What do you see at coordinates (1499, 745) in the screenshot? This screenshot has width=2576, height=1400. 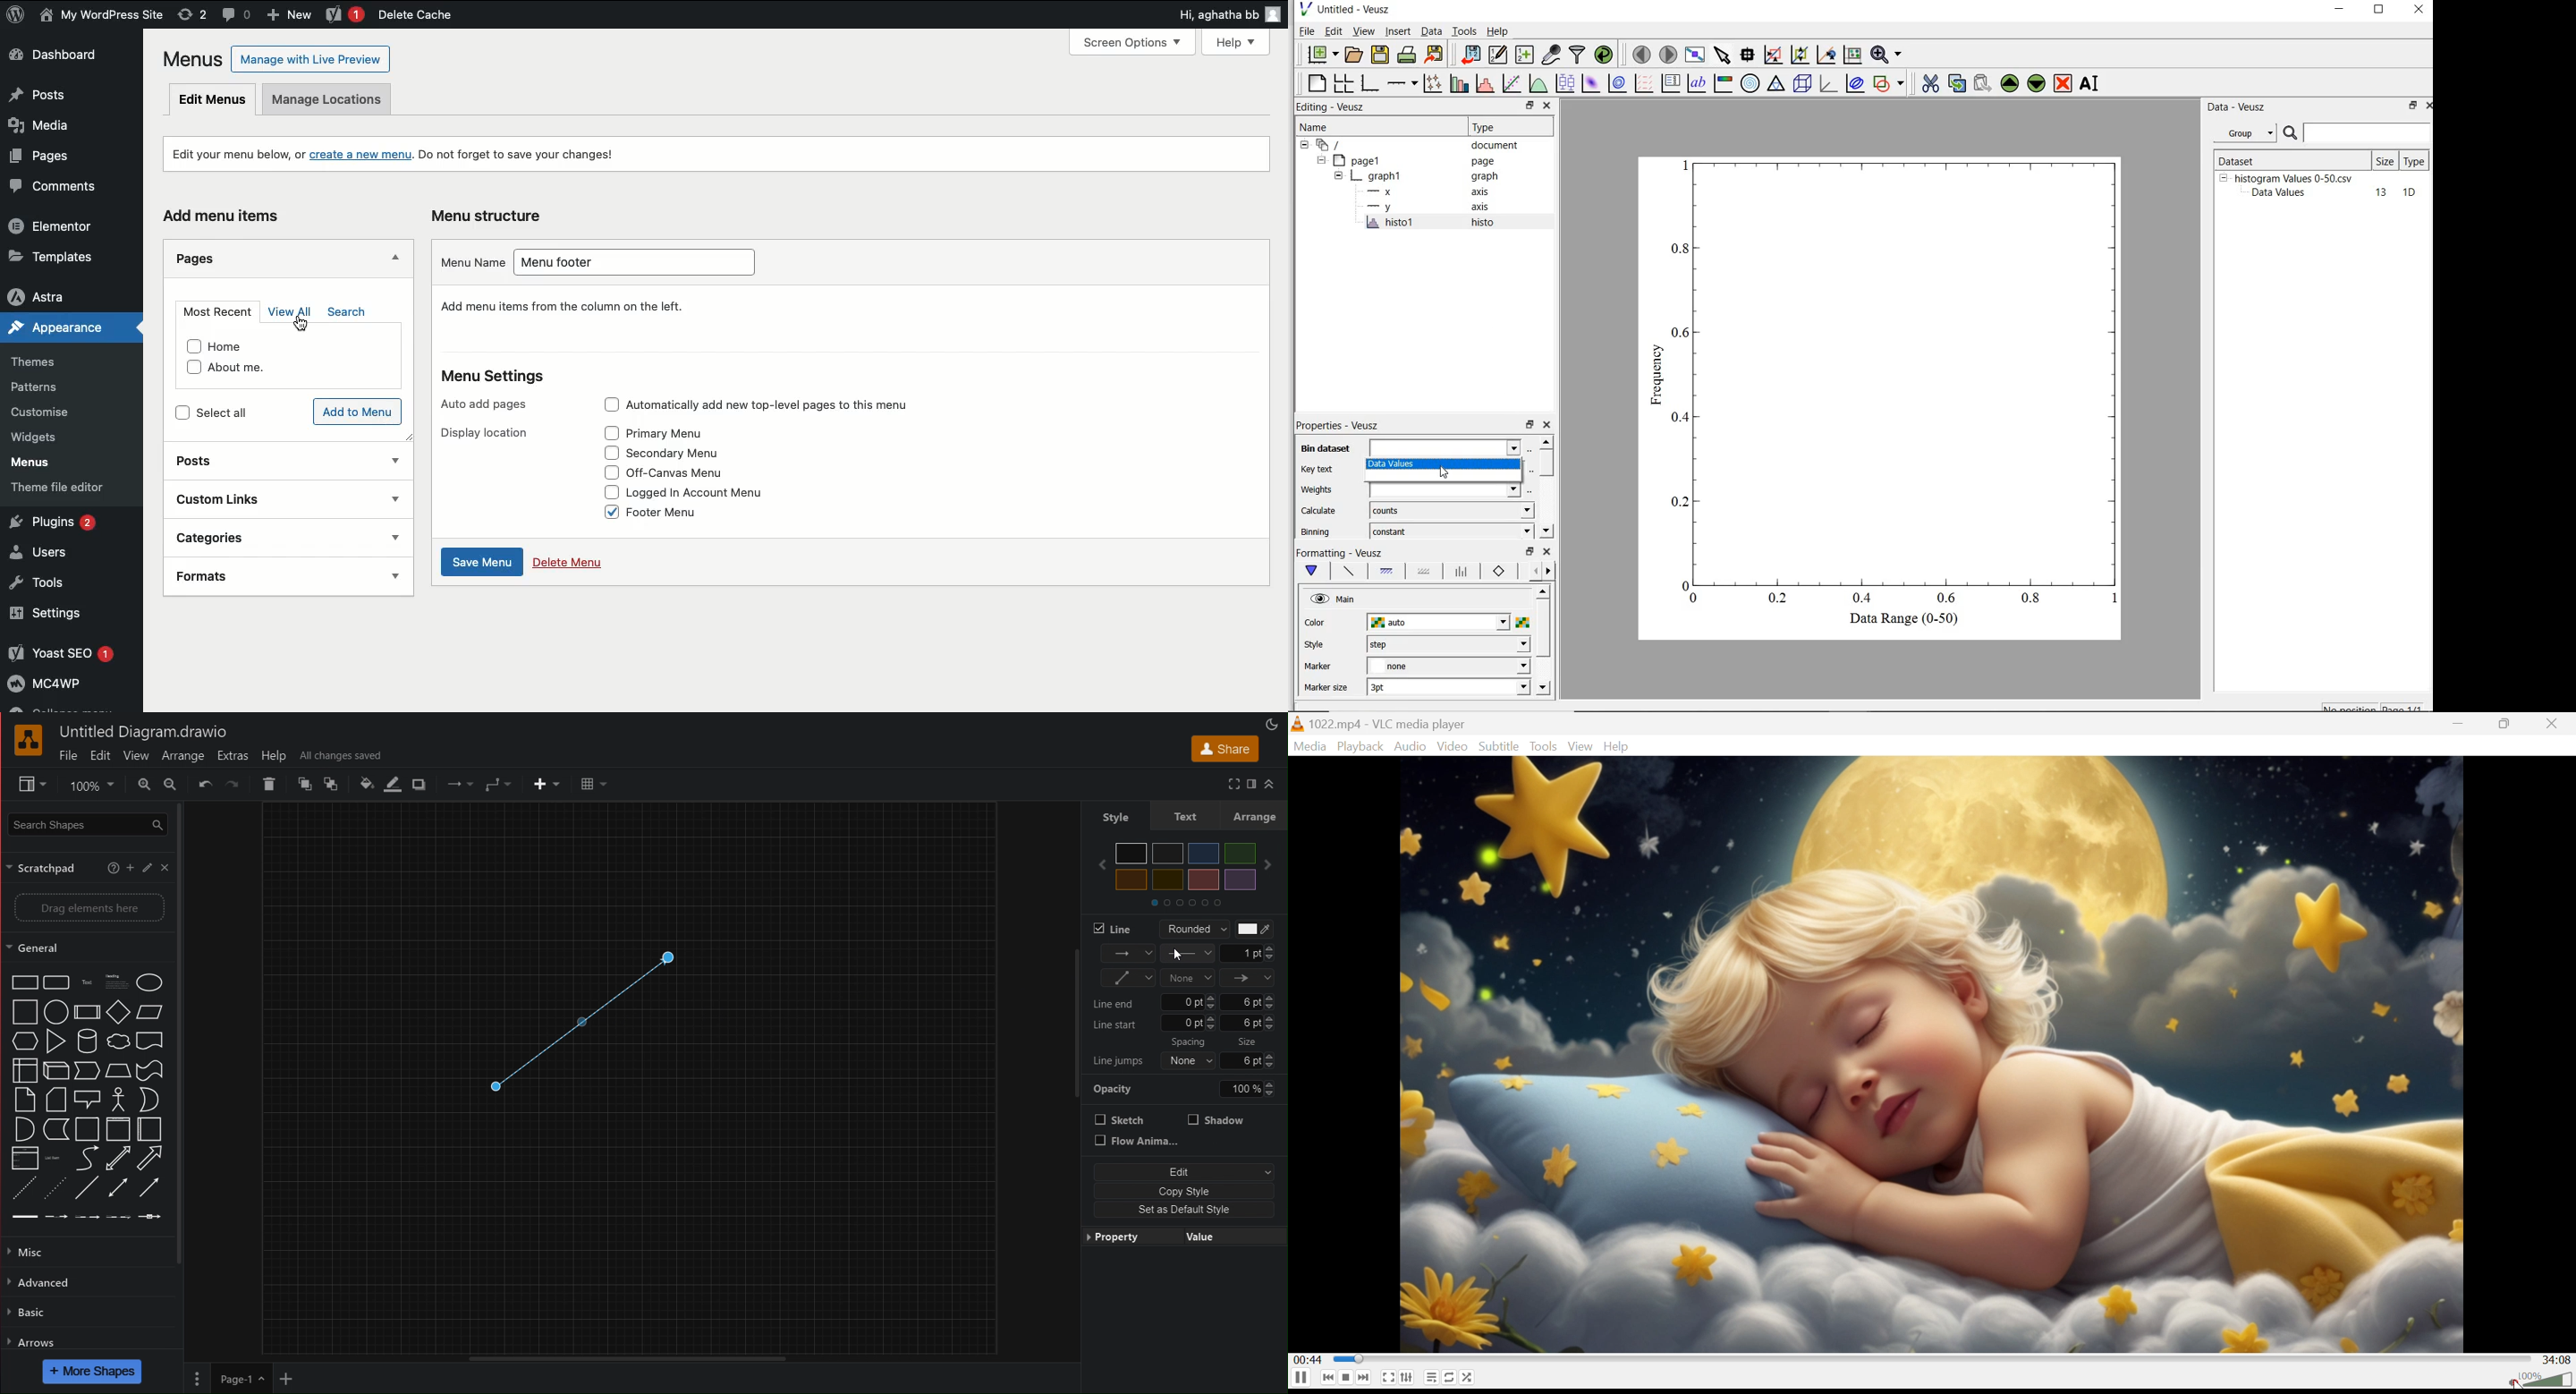 I see `Subtitle` at bounding box center [1499, 745].